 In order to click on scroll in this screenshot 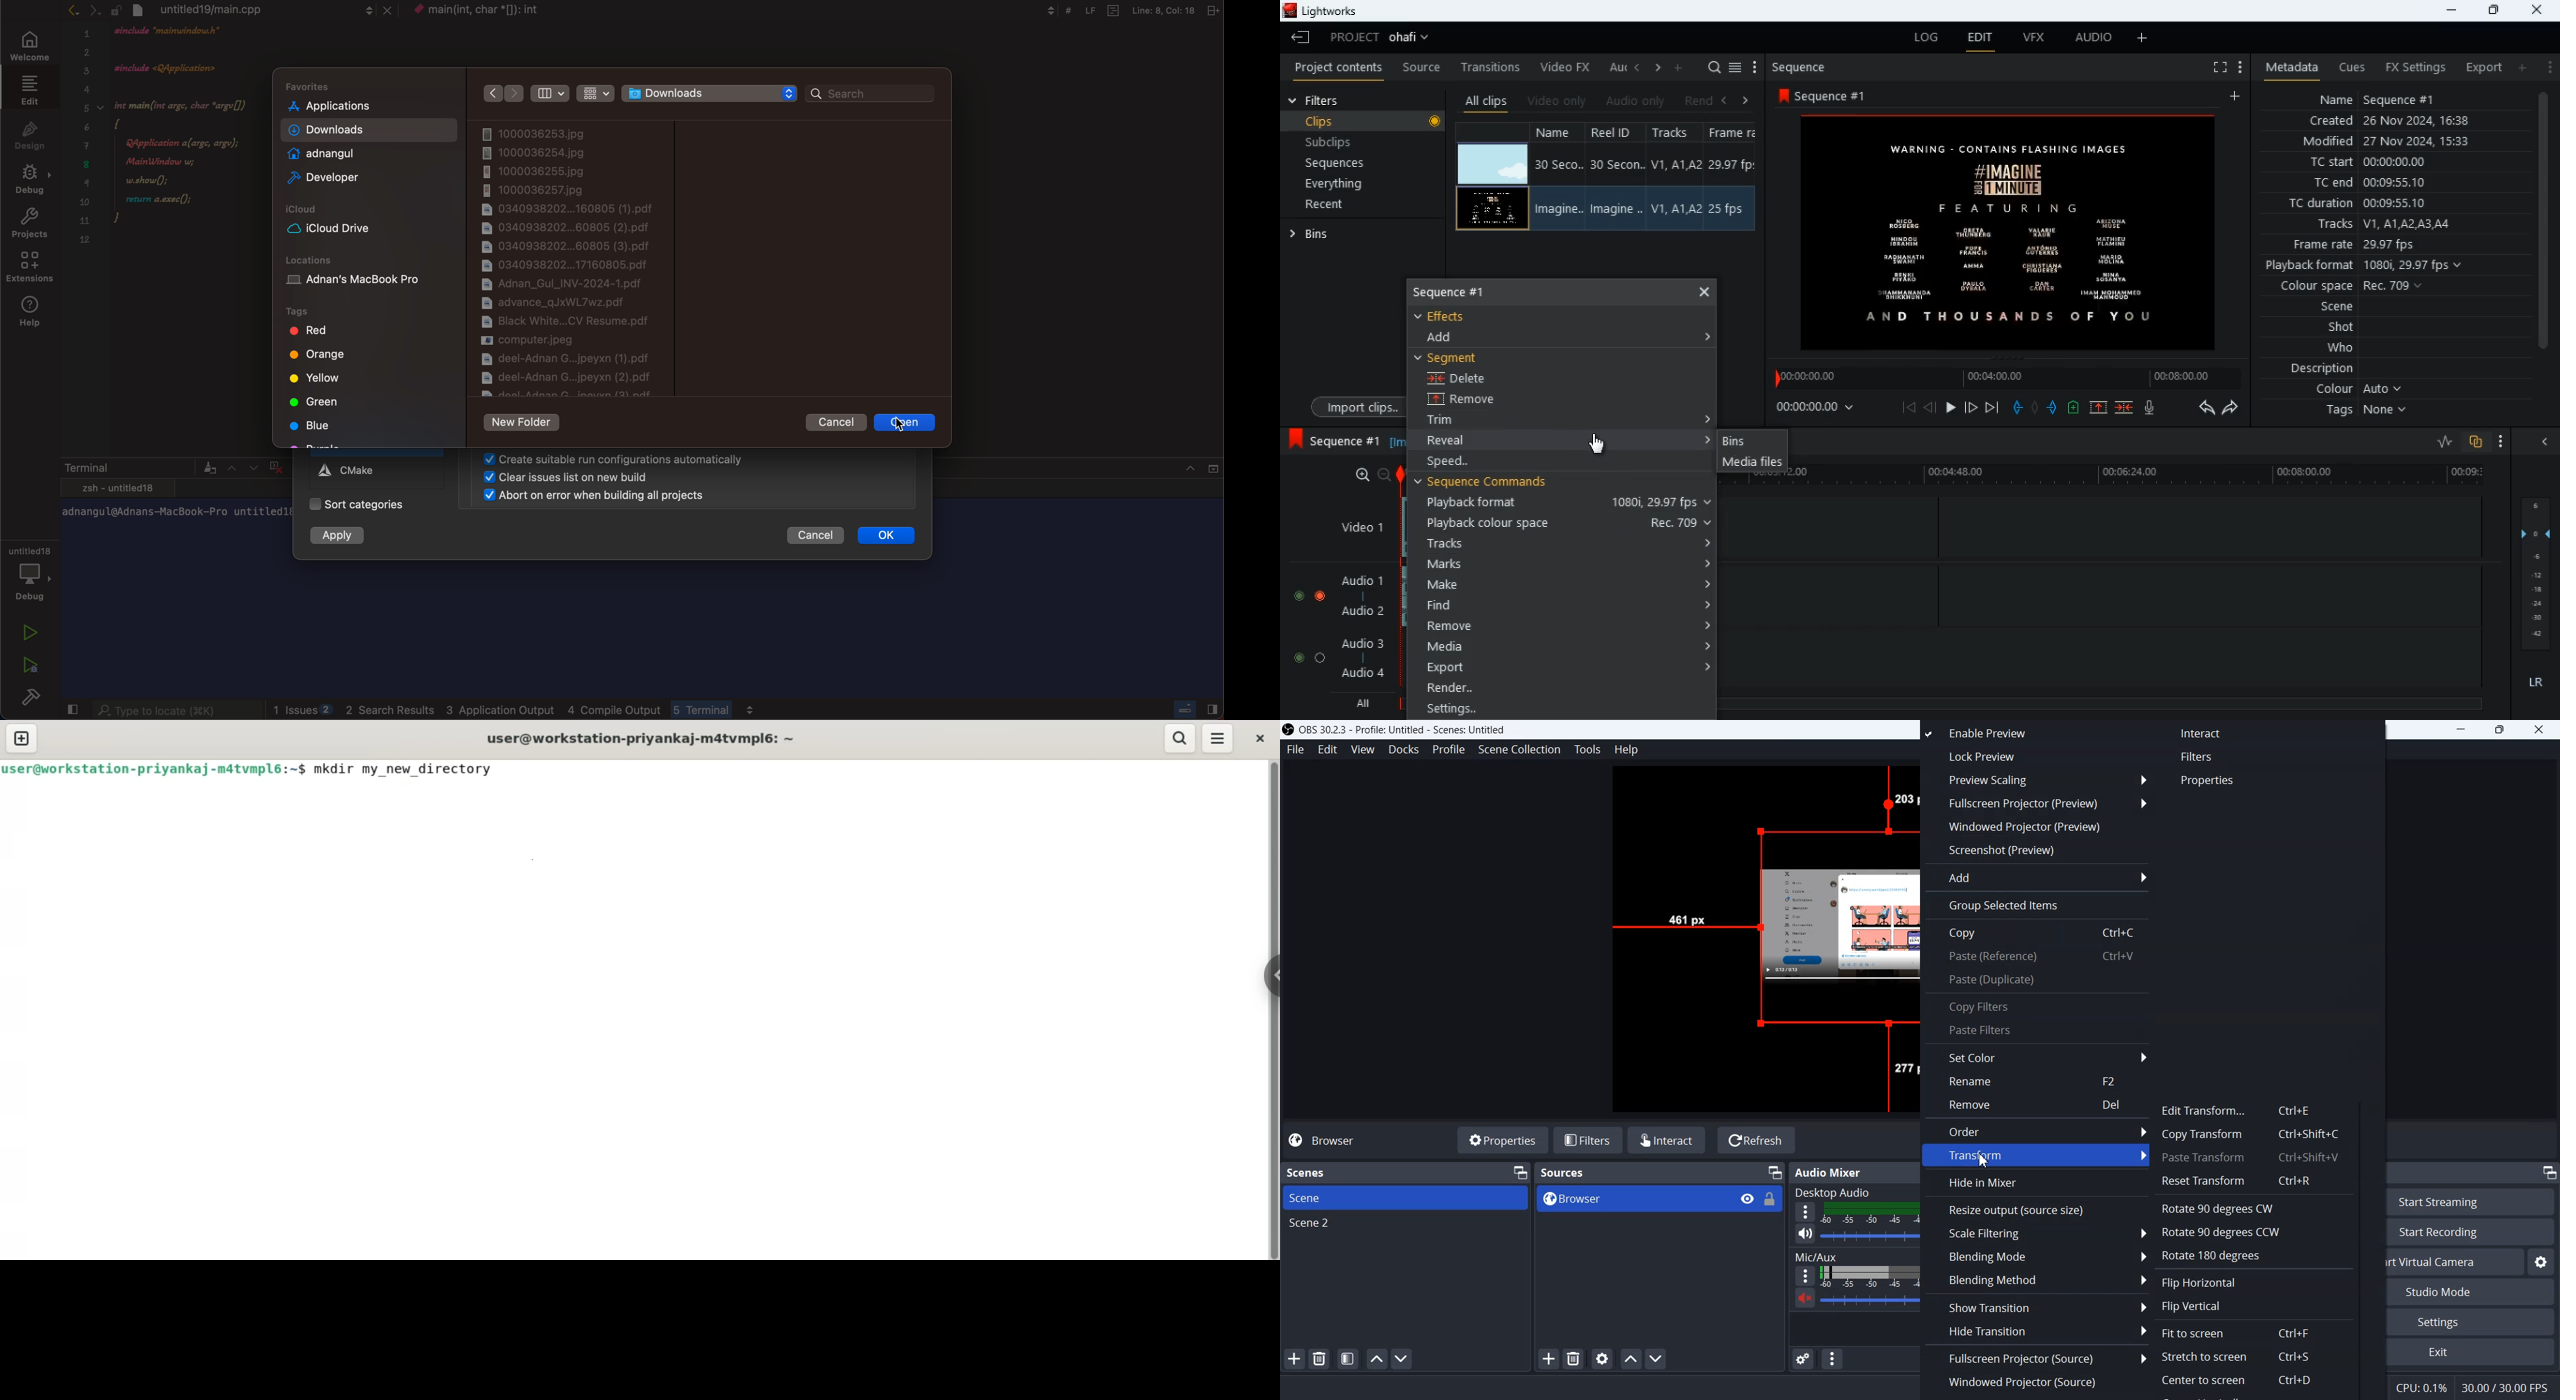, I will do `click(2541, 234)`.